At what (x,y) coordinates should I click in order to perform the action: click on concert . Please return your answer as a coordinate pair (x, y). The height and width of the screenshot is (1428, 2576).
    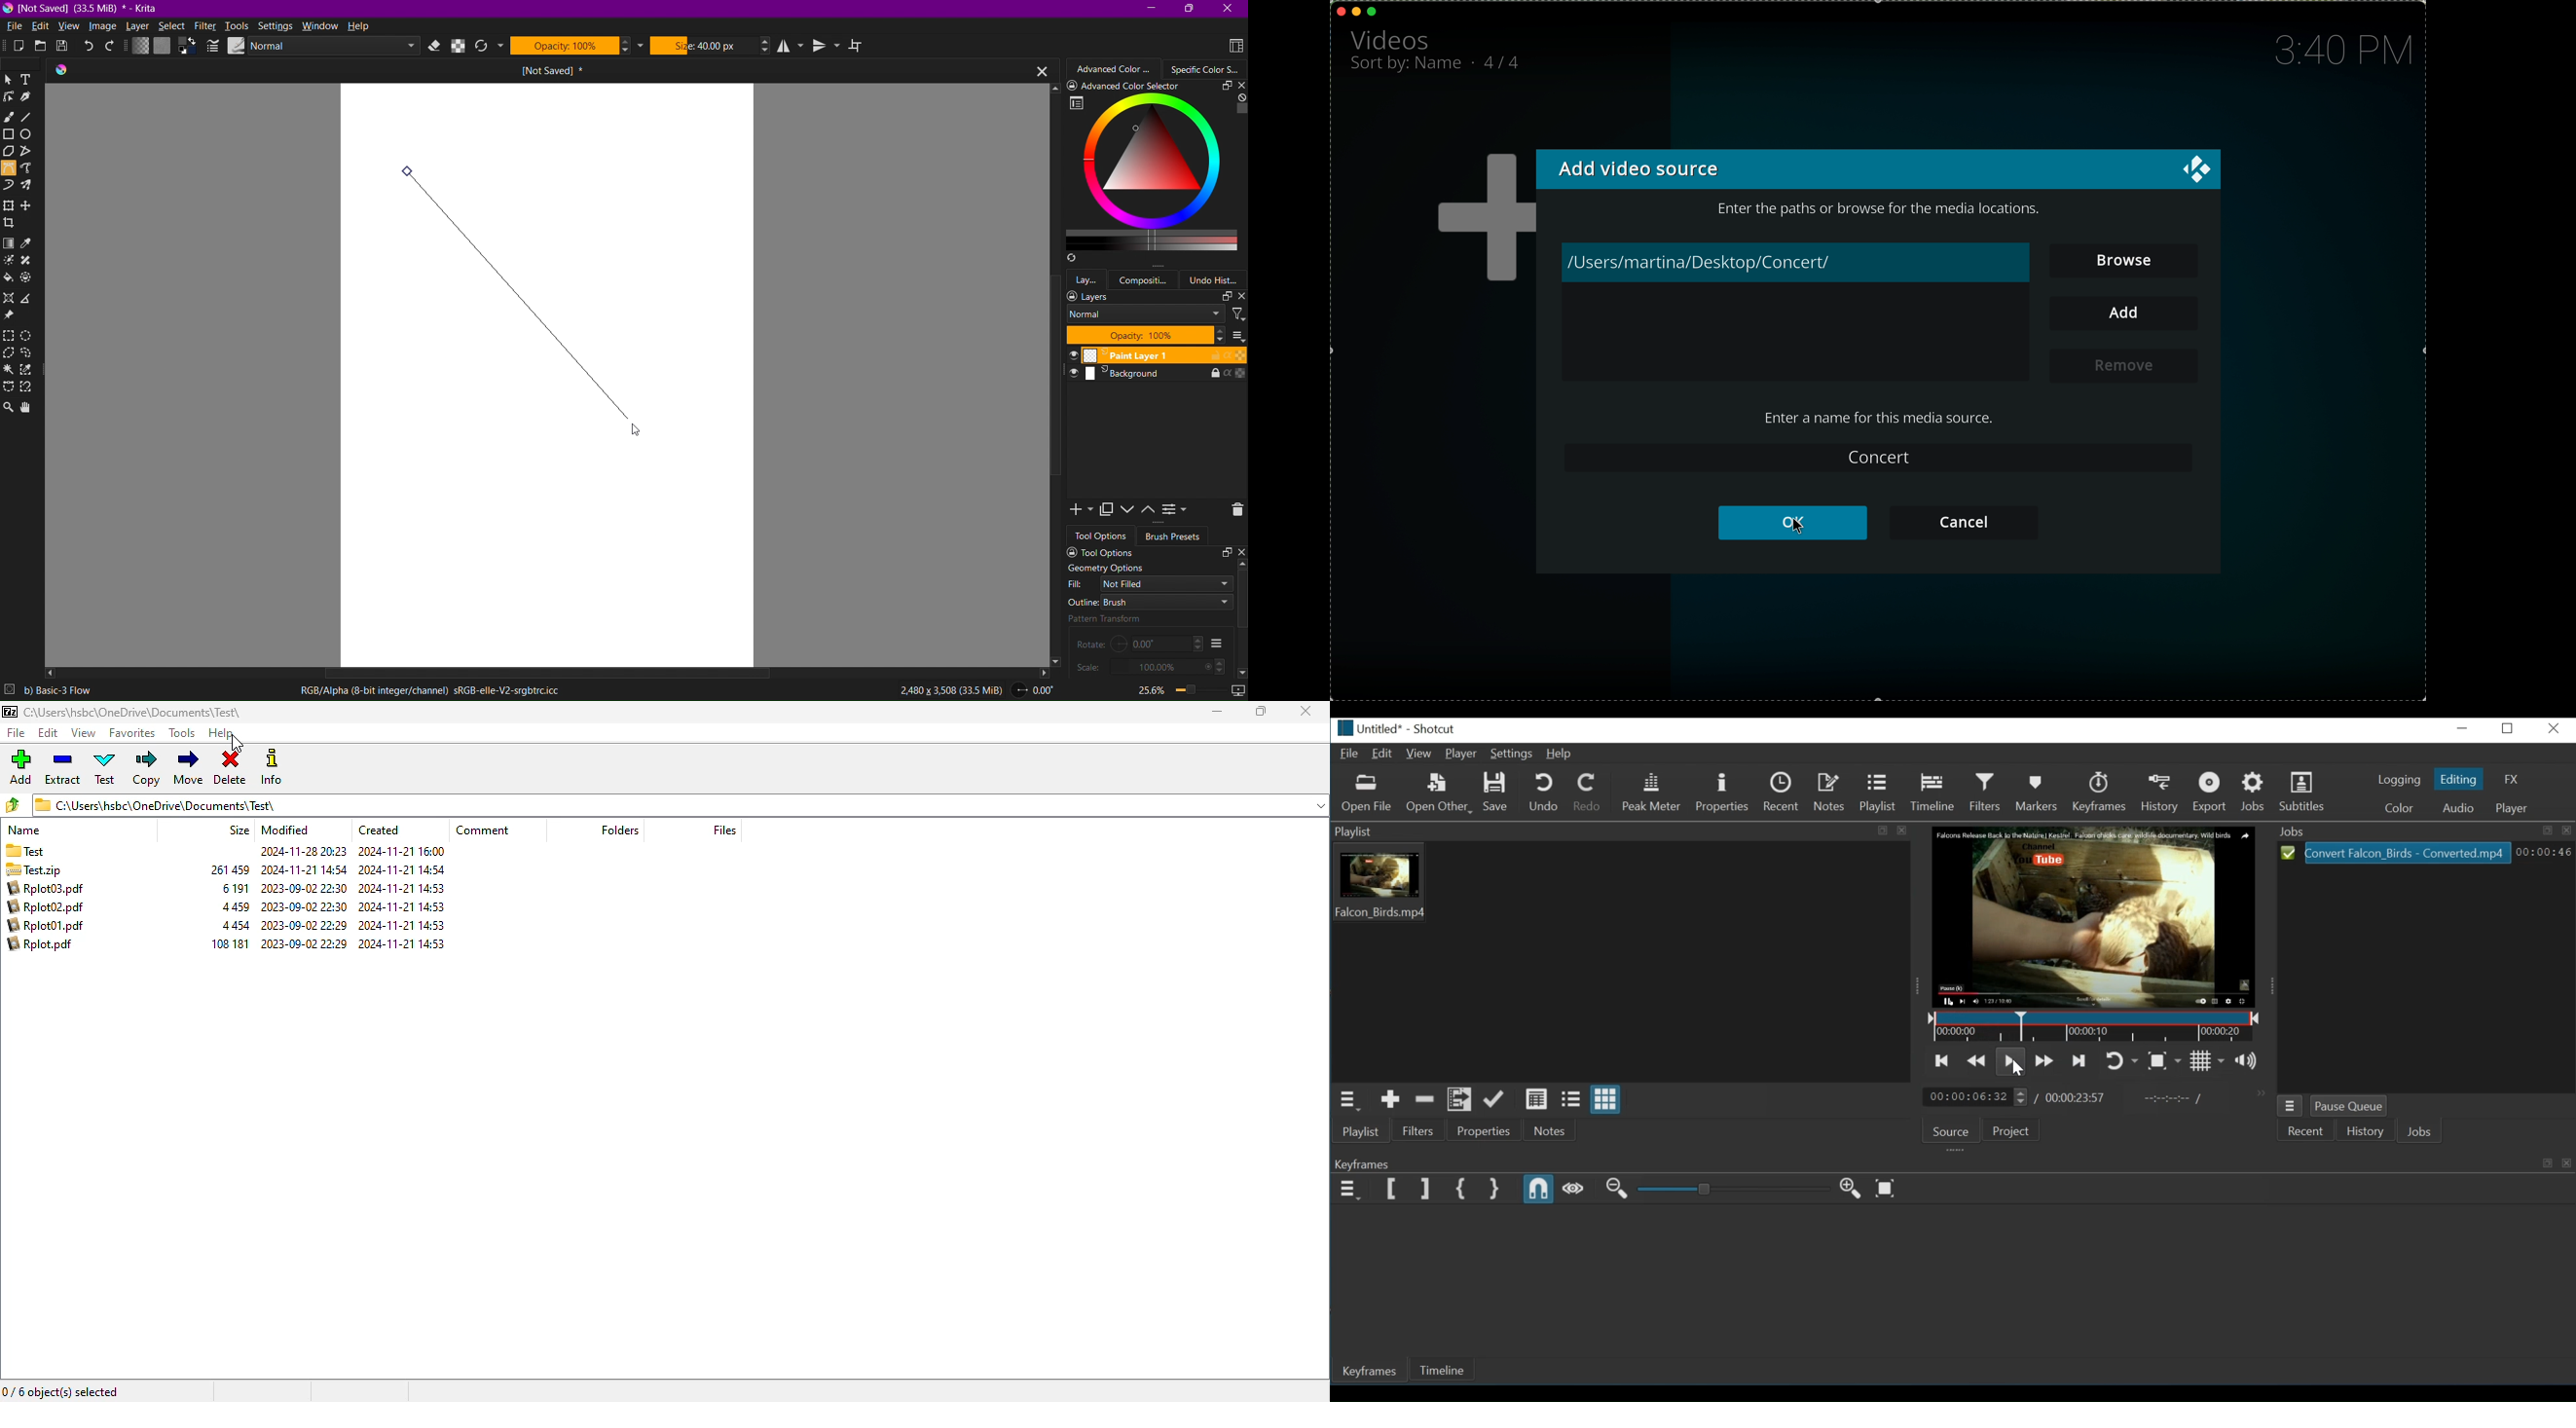
    Looking at the image, I should click on (1878, 459).